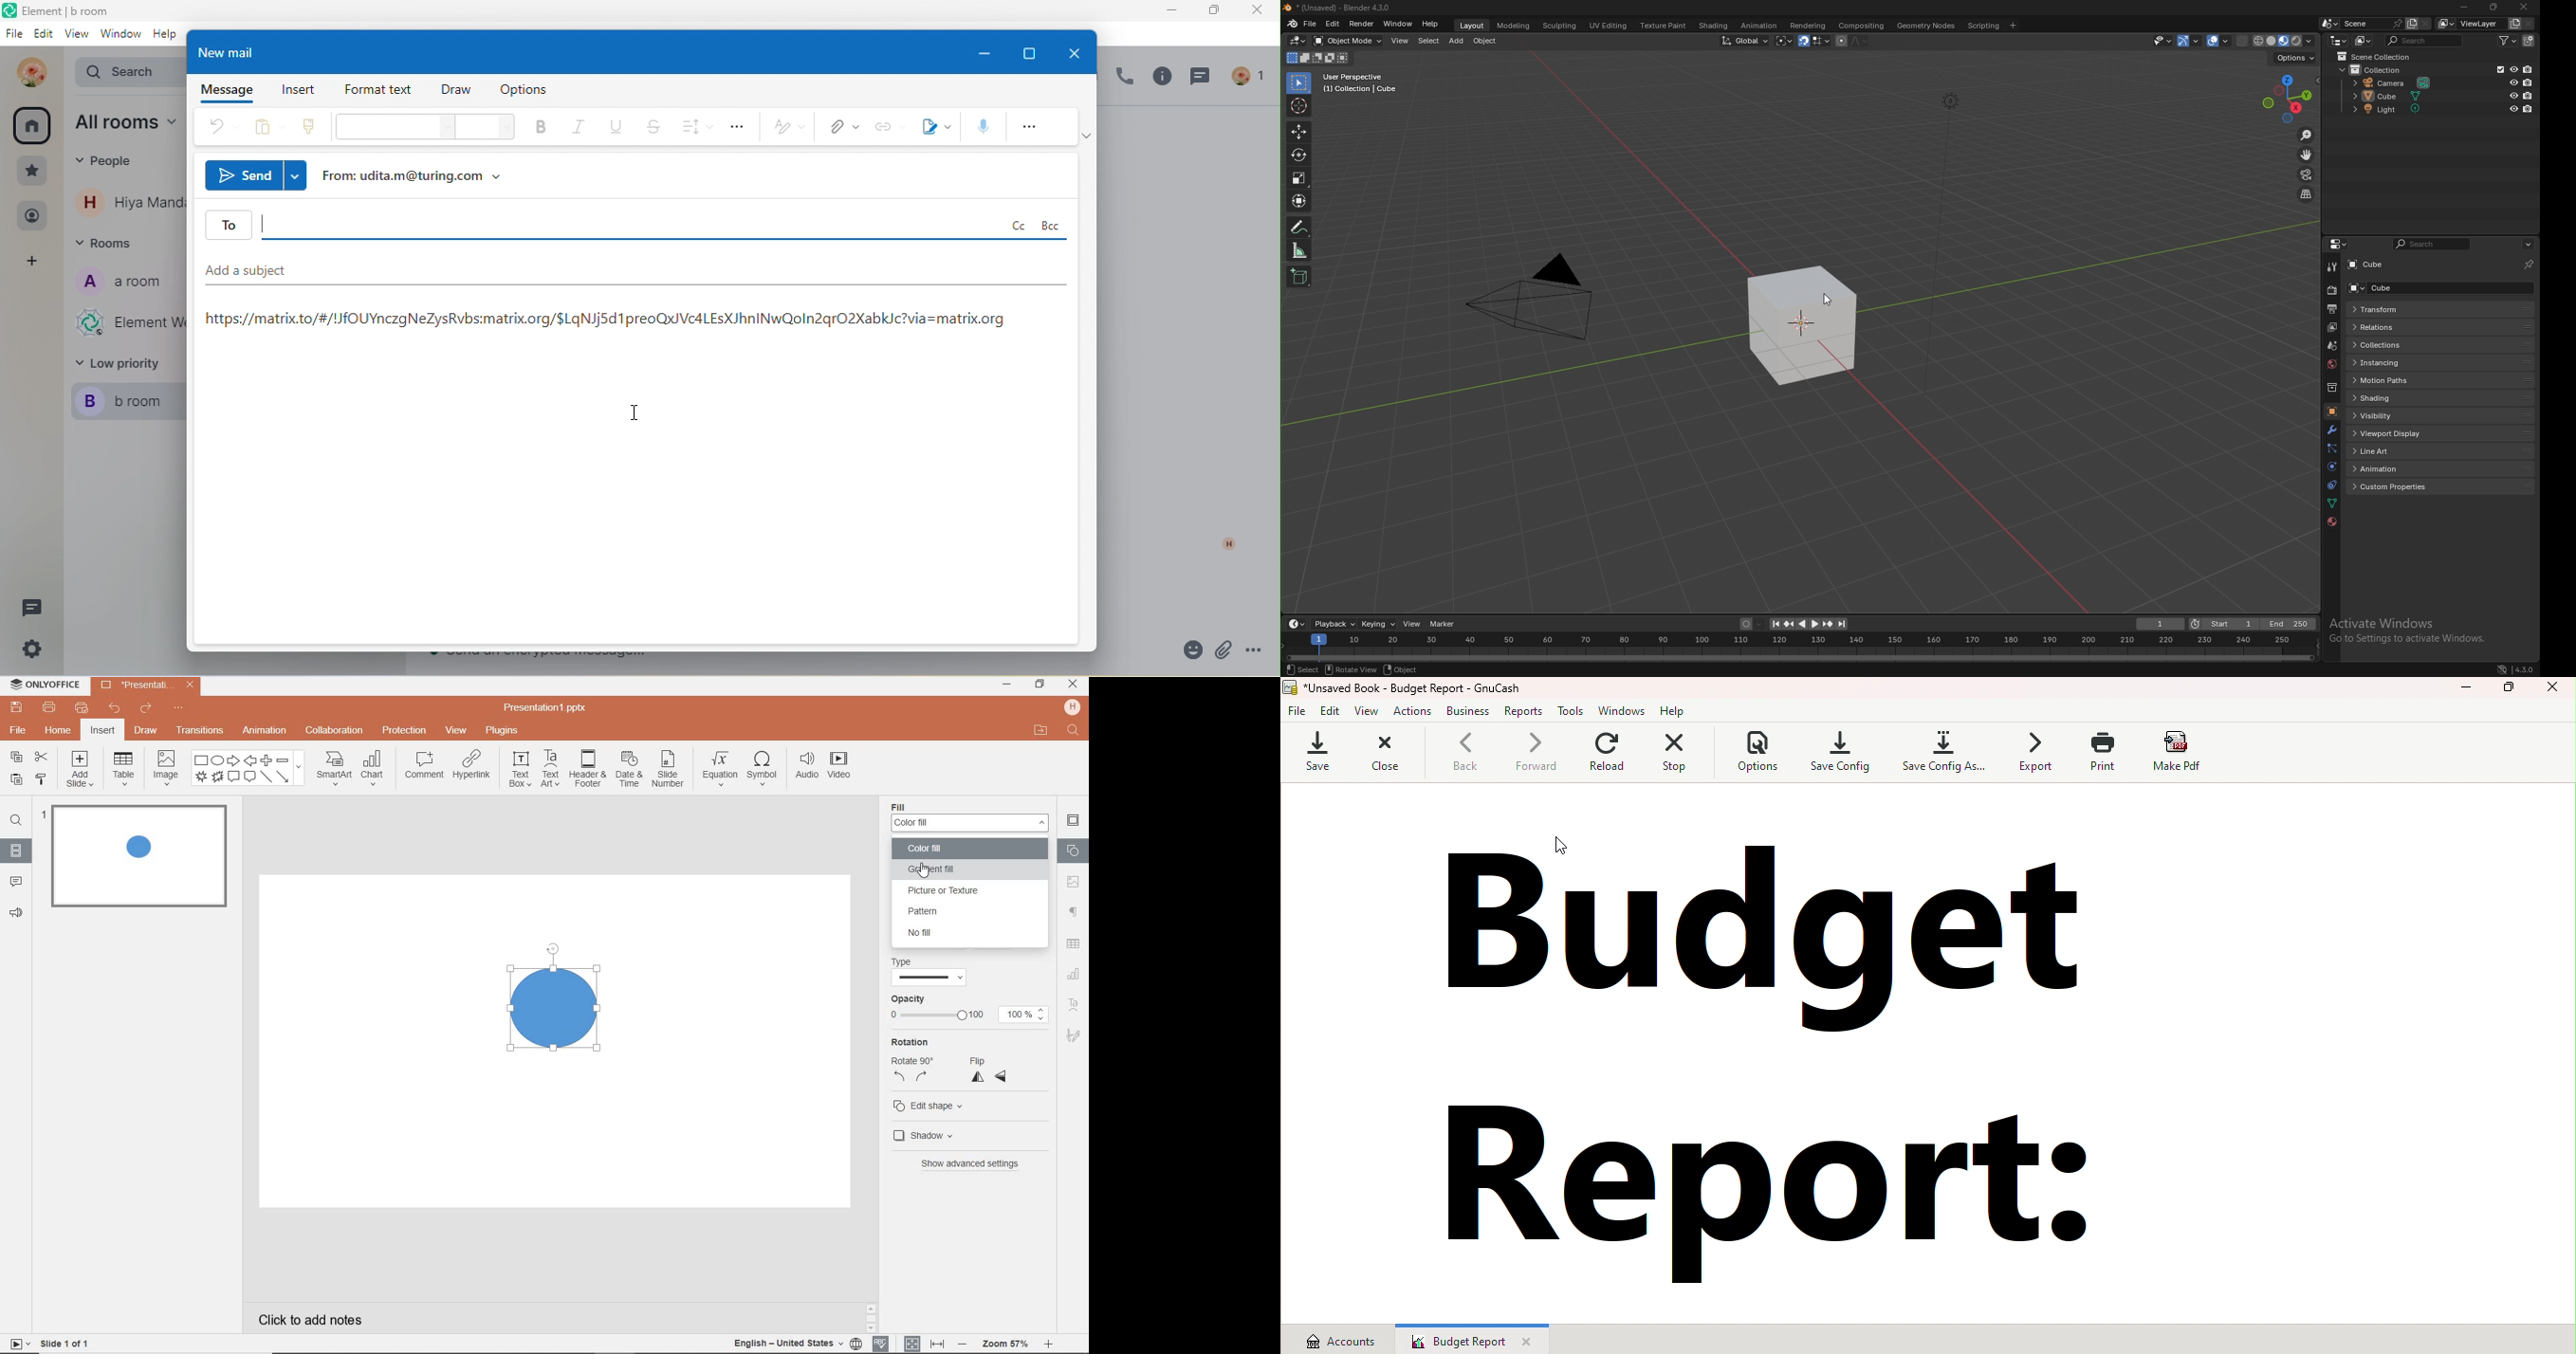 Image resolution: width=2576 pixels, height=1372 pixels. What do you see at coordinates (1803, 327) in the screenshot?
I see `cube` at bounding box center [1803, 327].